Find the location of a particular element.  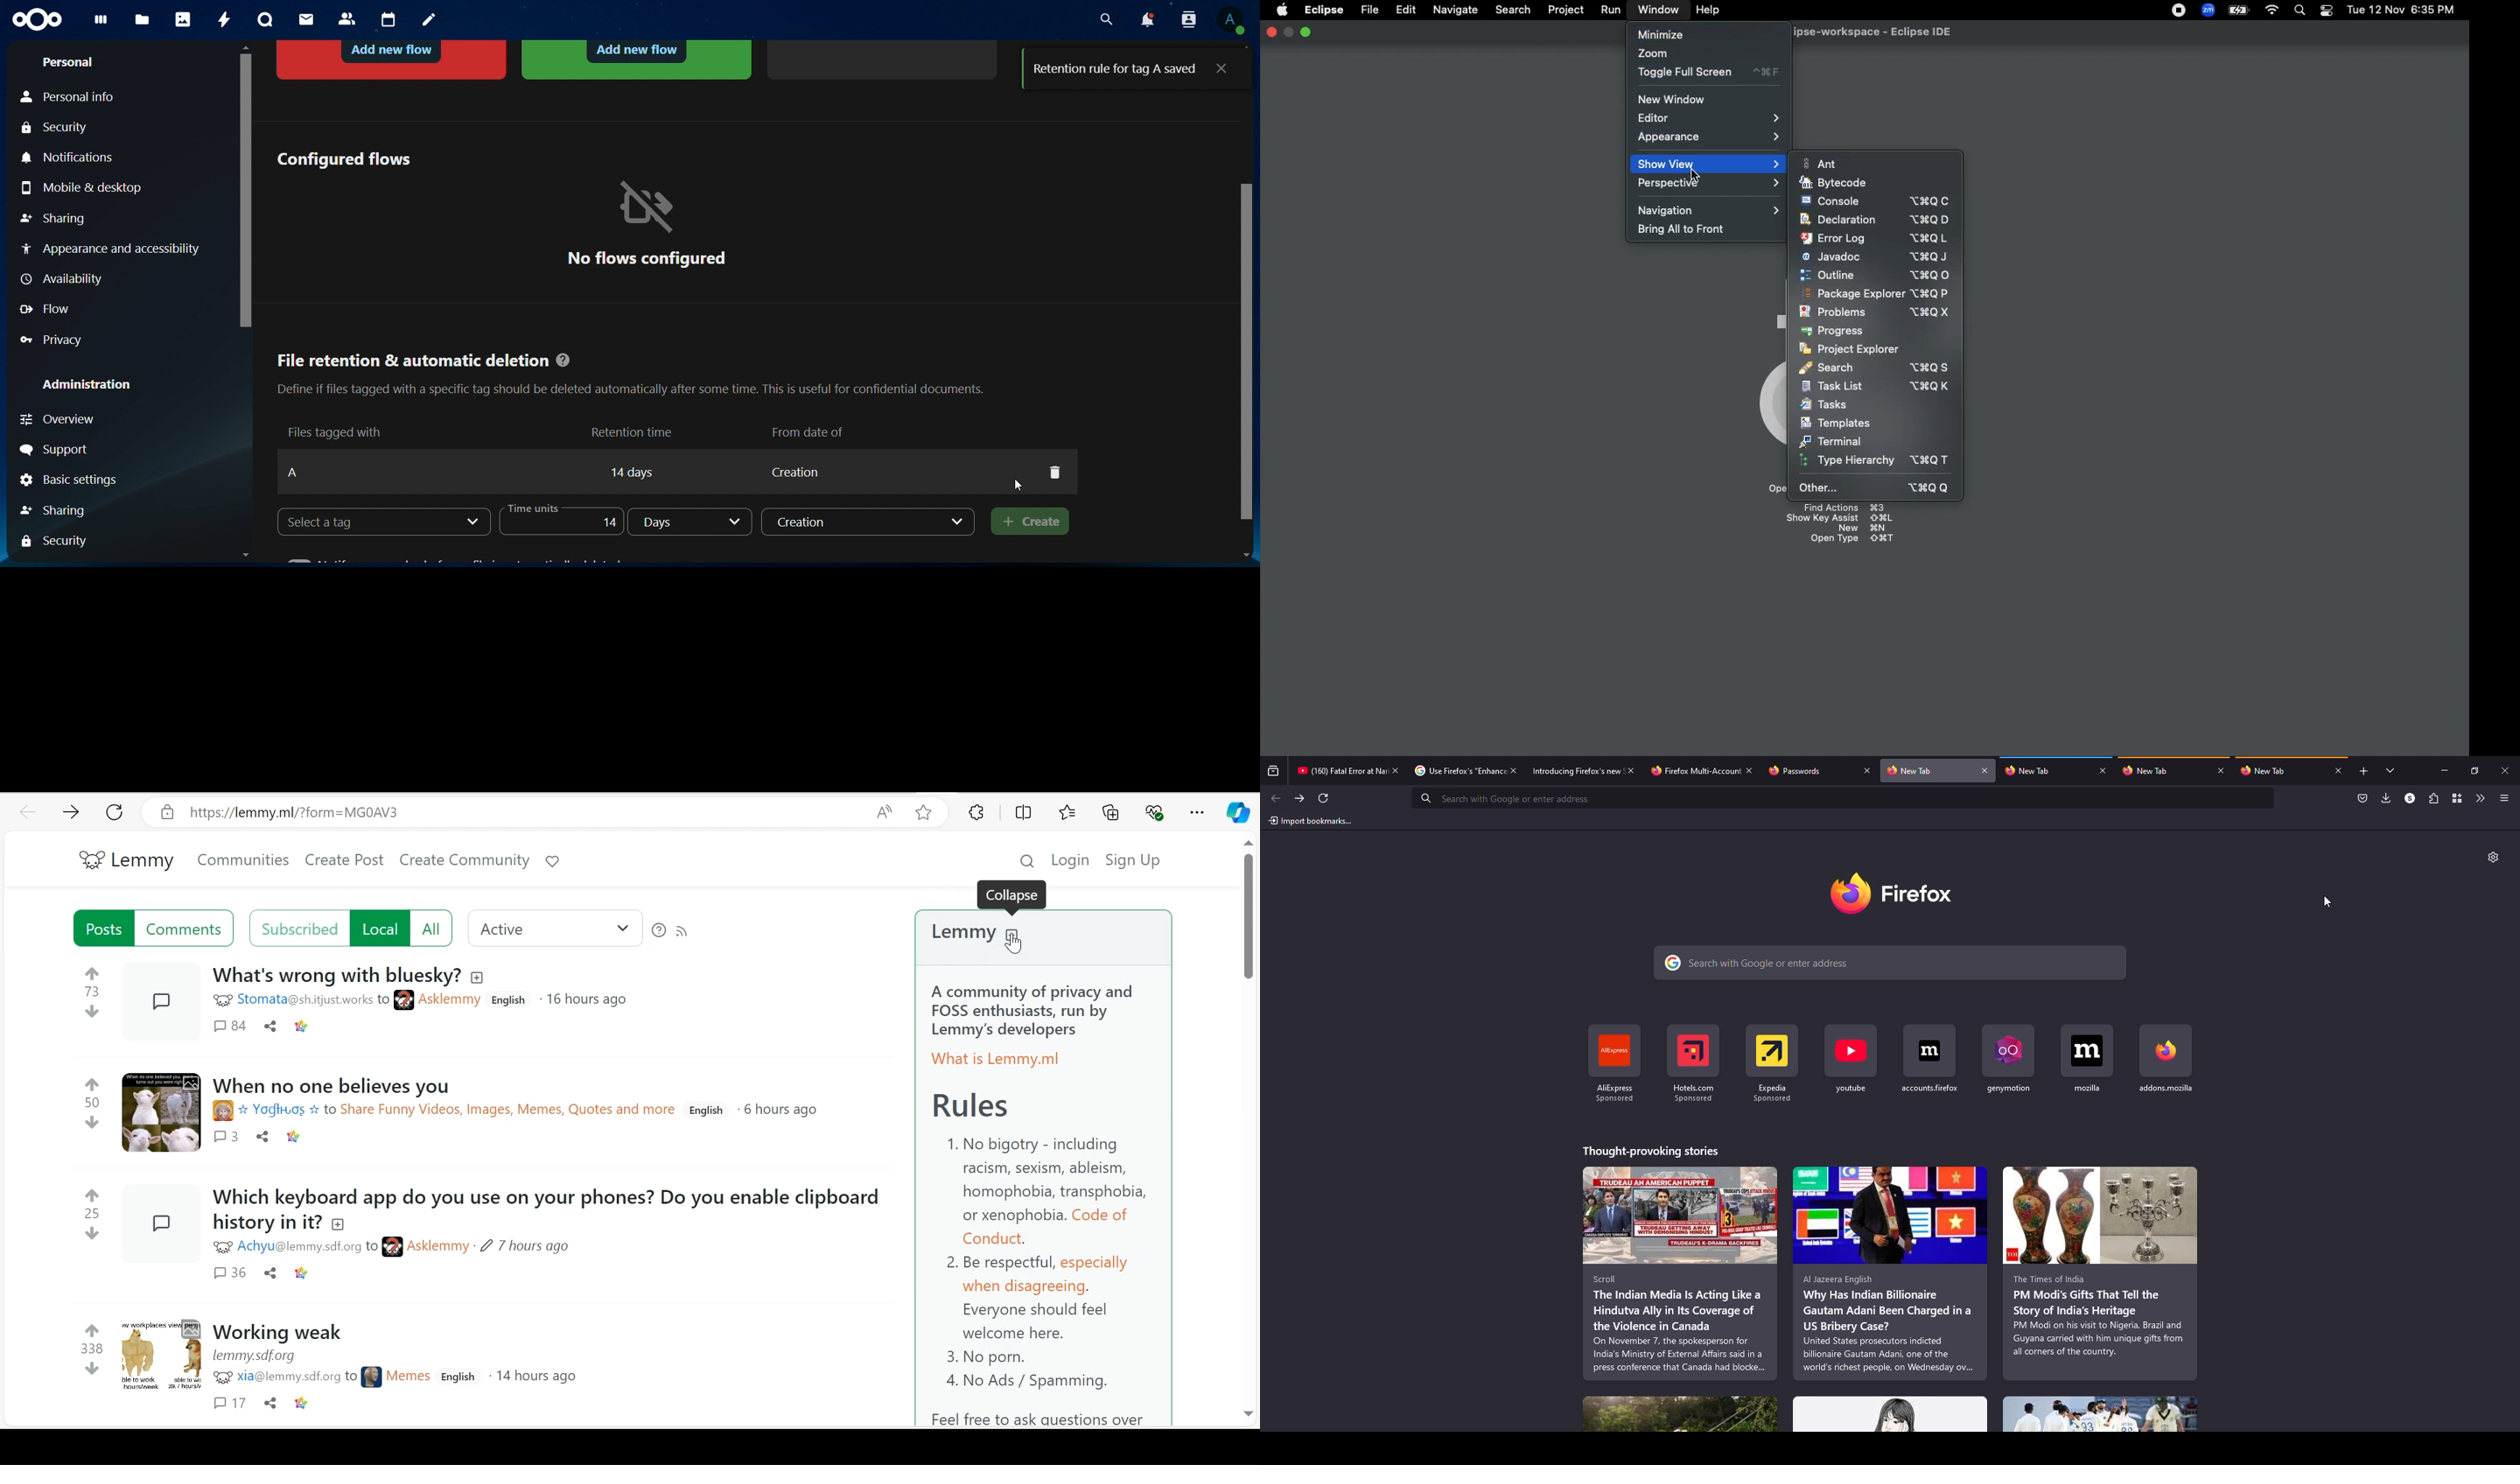

tabs is located at coordinates (2387, 770).